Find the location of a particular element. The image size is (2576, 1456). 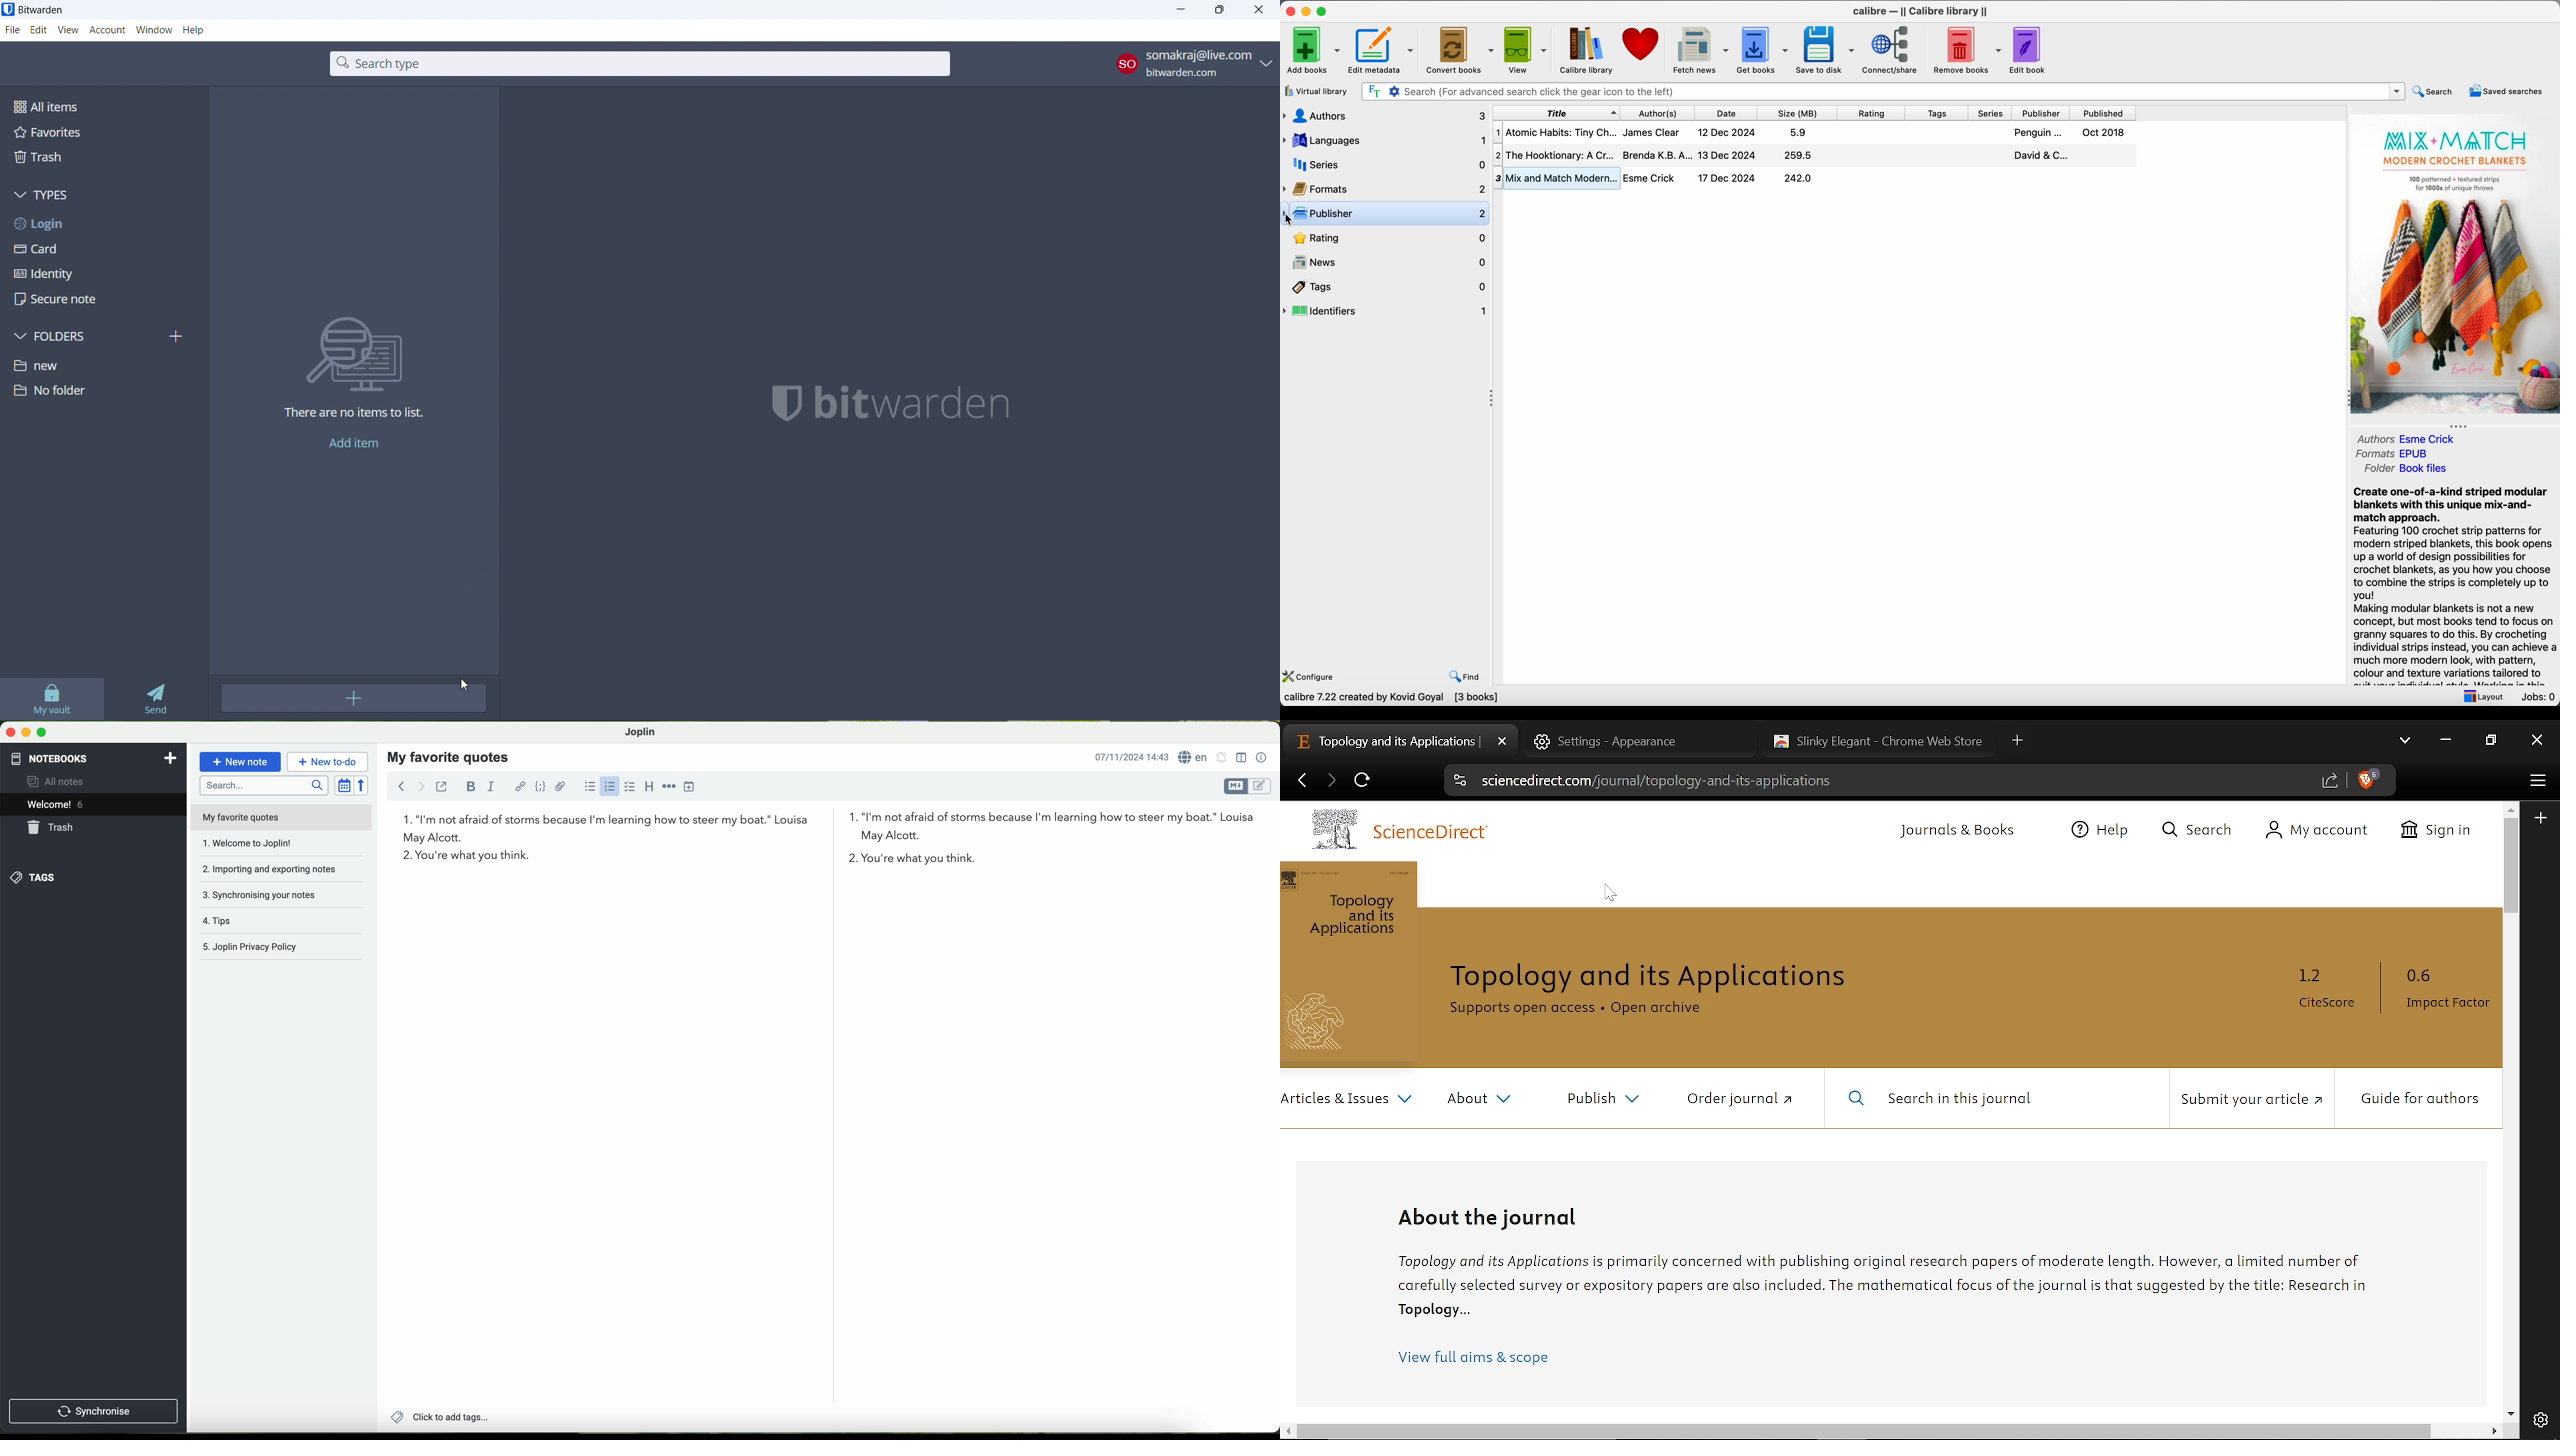

add item is located at coordinates (354, 443).